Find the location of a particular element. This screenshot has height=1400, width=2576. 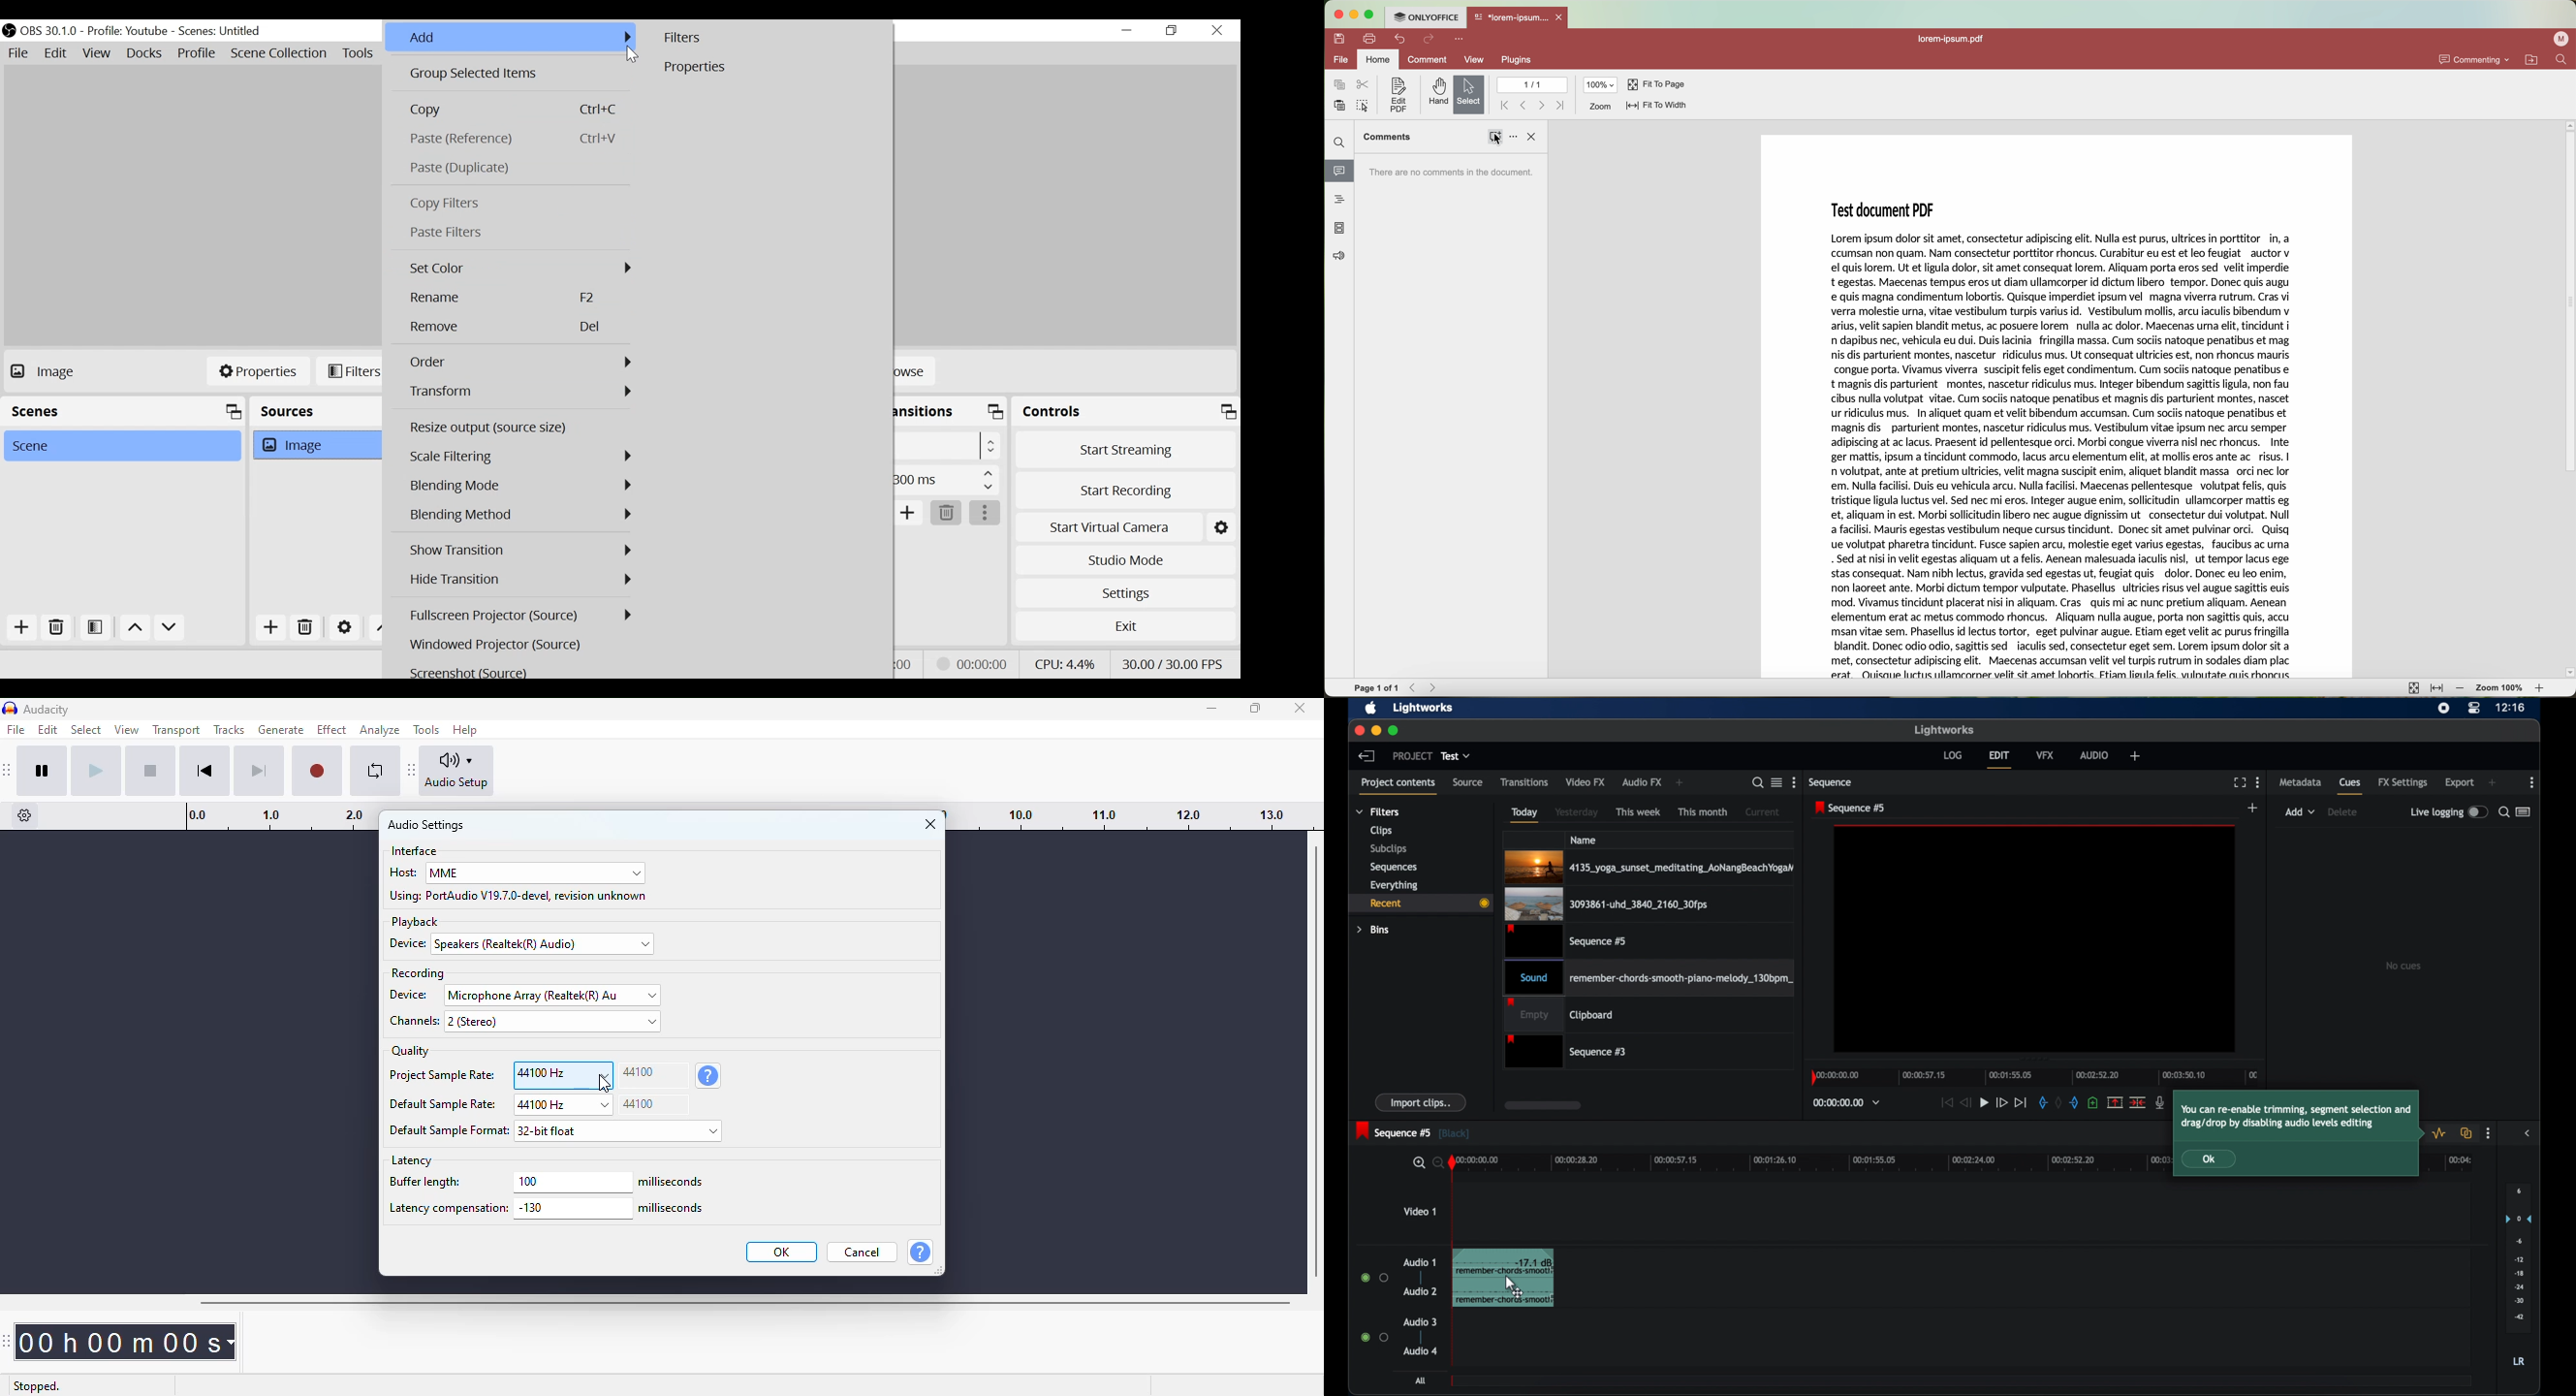

fast forward is located at coordinates (2002, 1103).